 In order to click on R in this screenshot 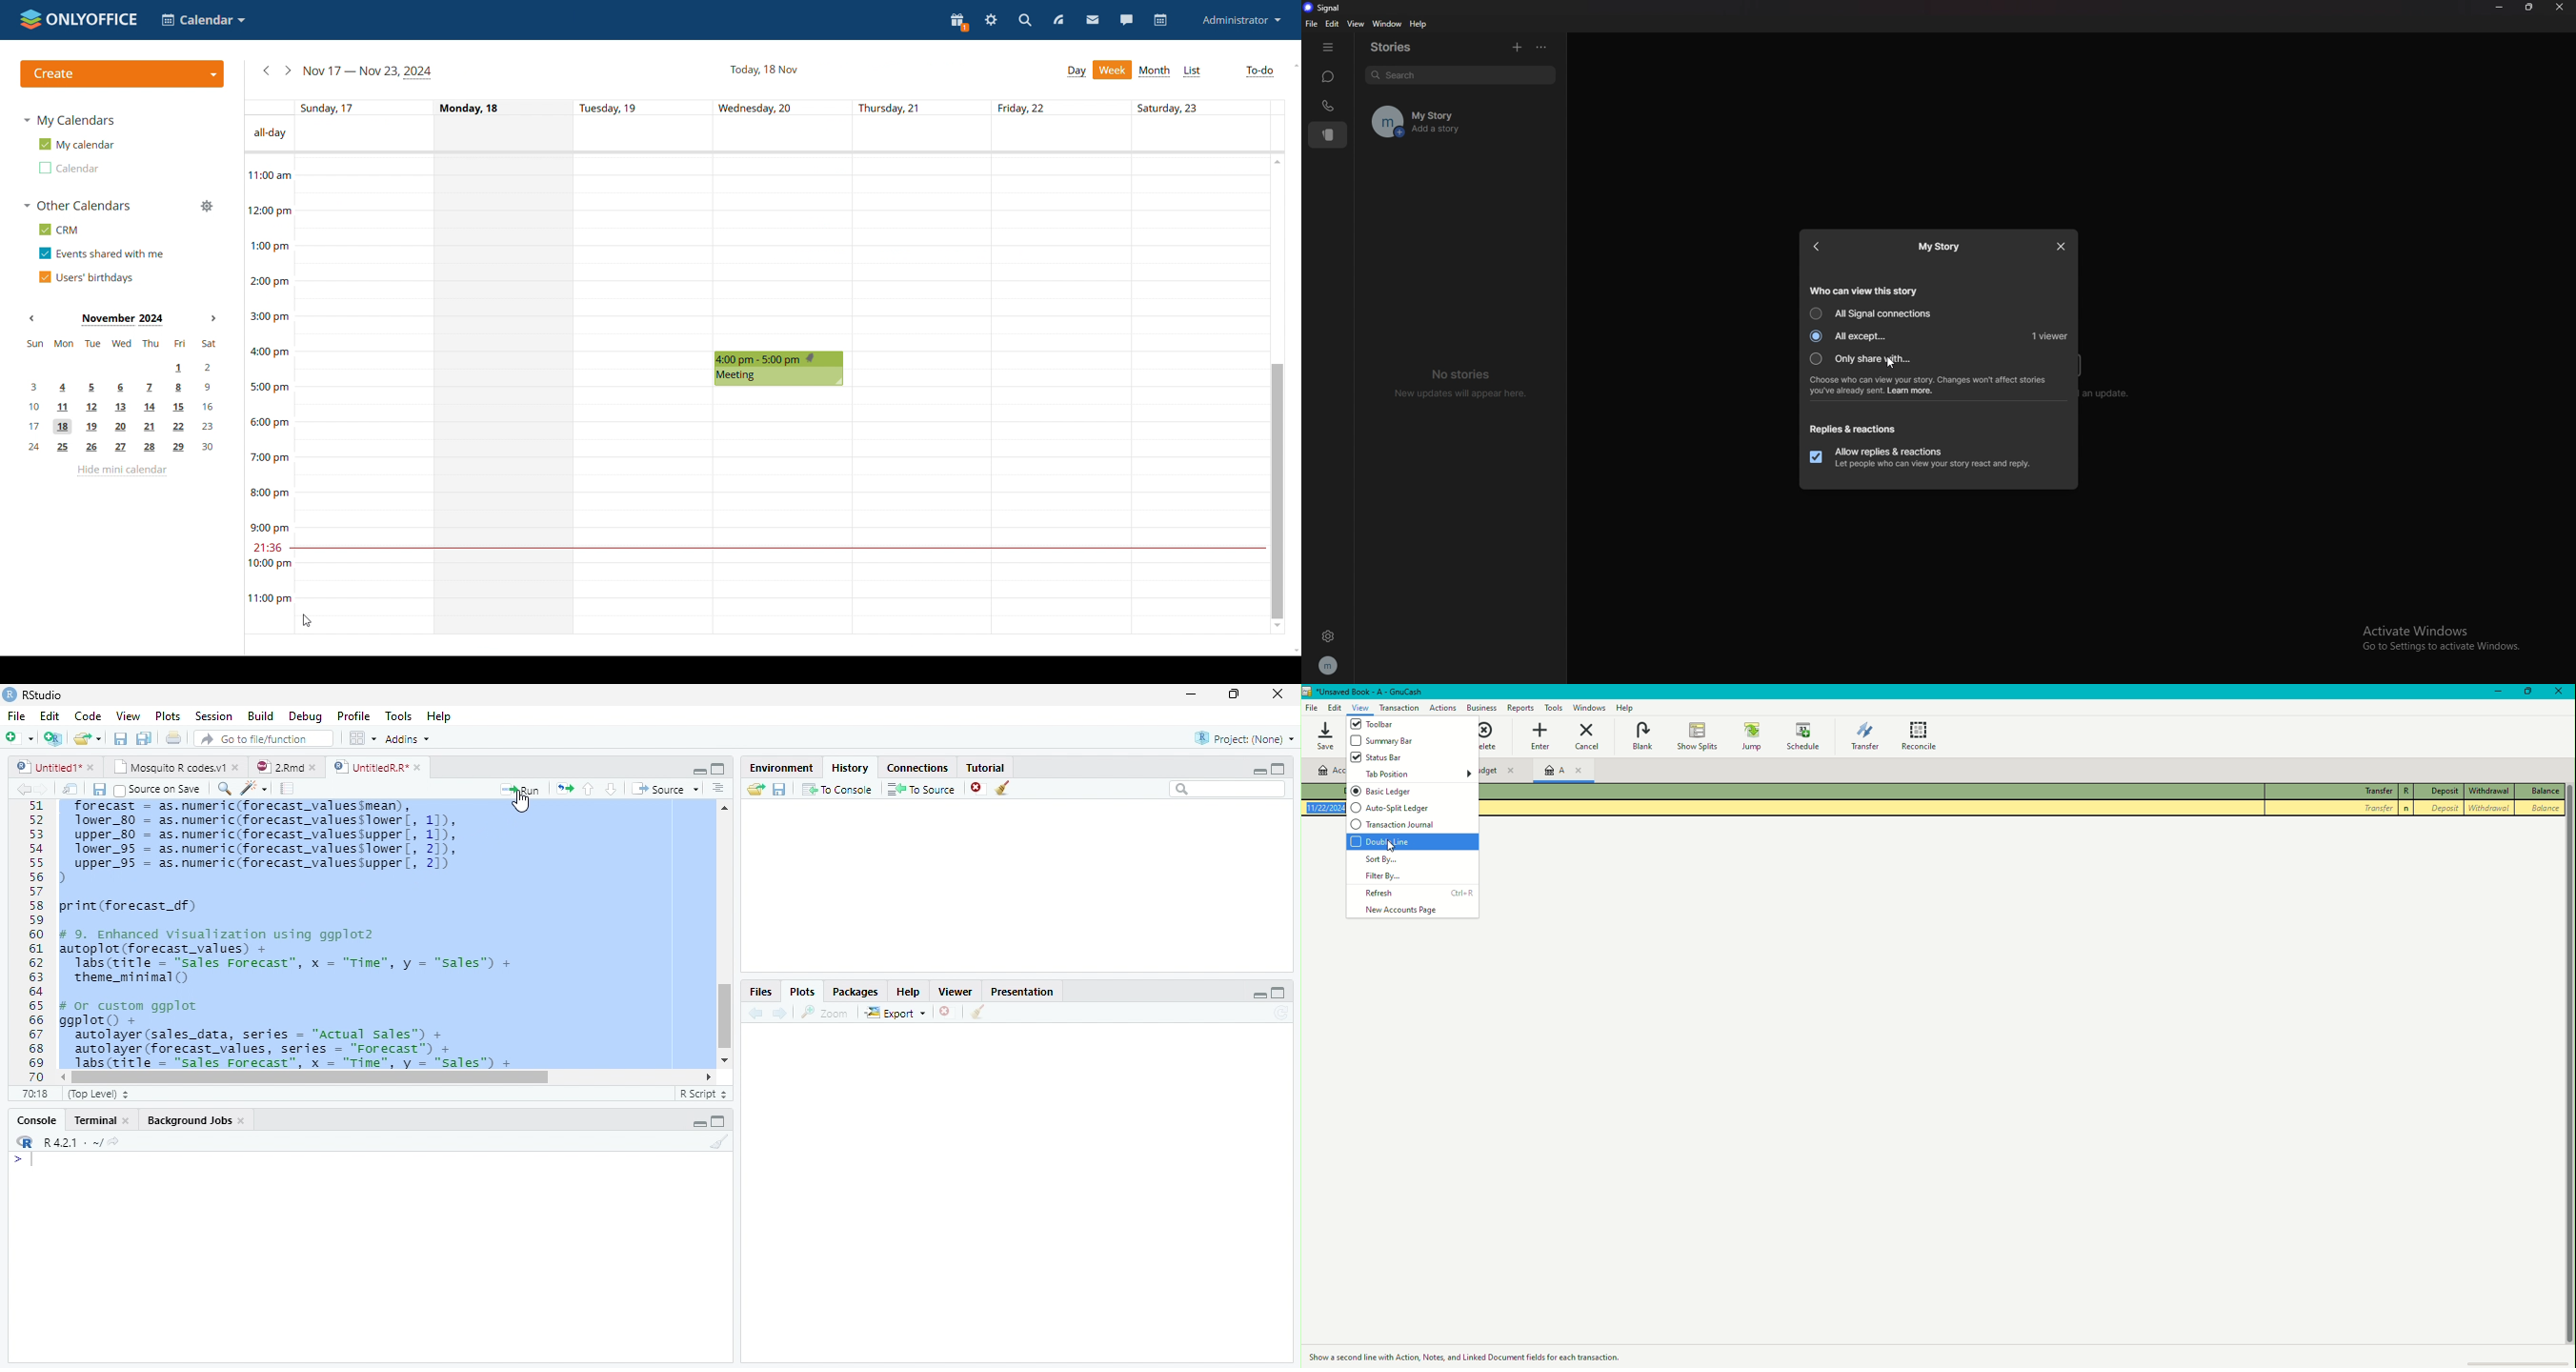, I will do `click(2406, 792)`.